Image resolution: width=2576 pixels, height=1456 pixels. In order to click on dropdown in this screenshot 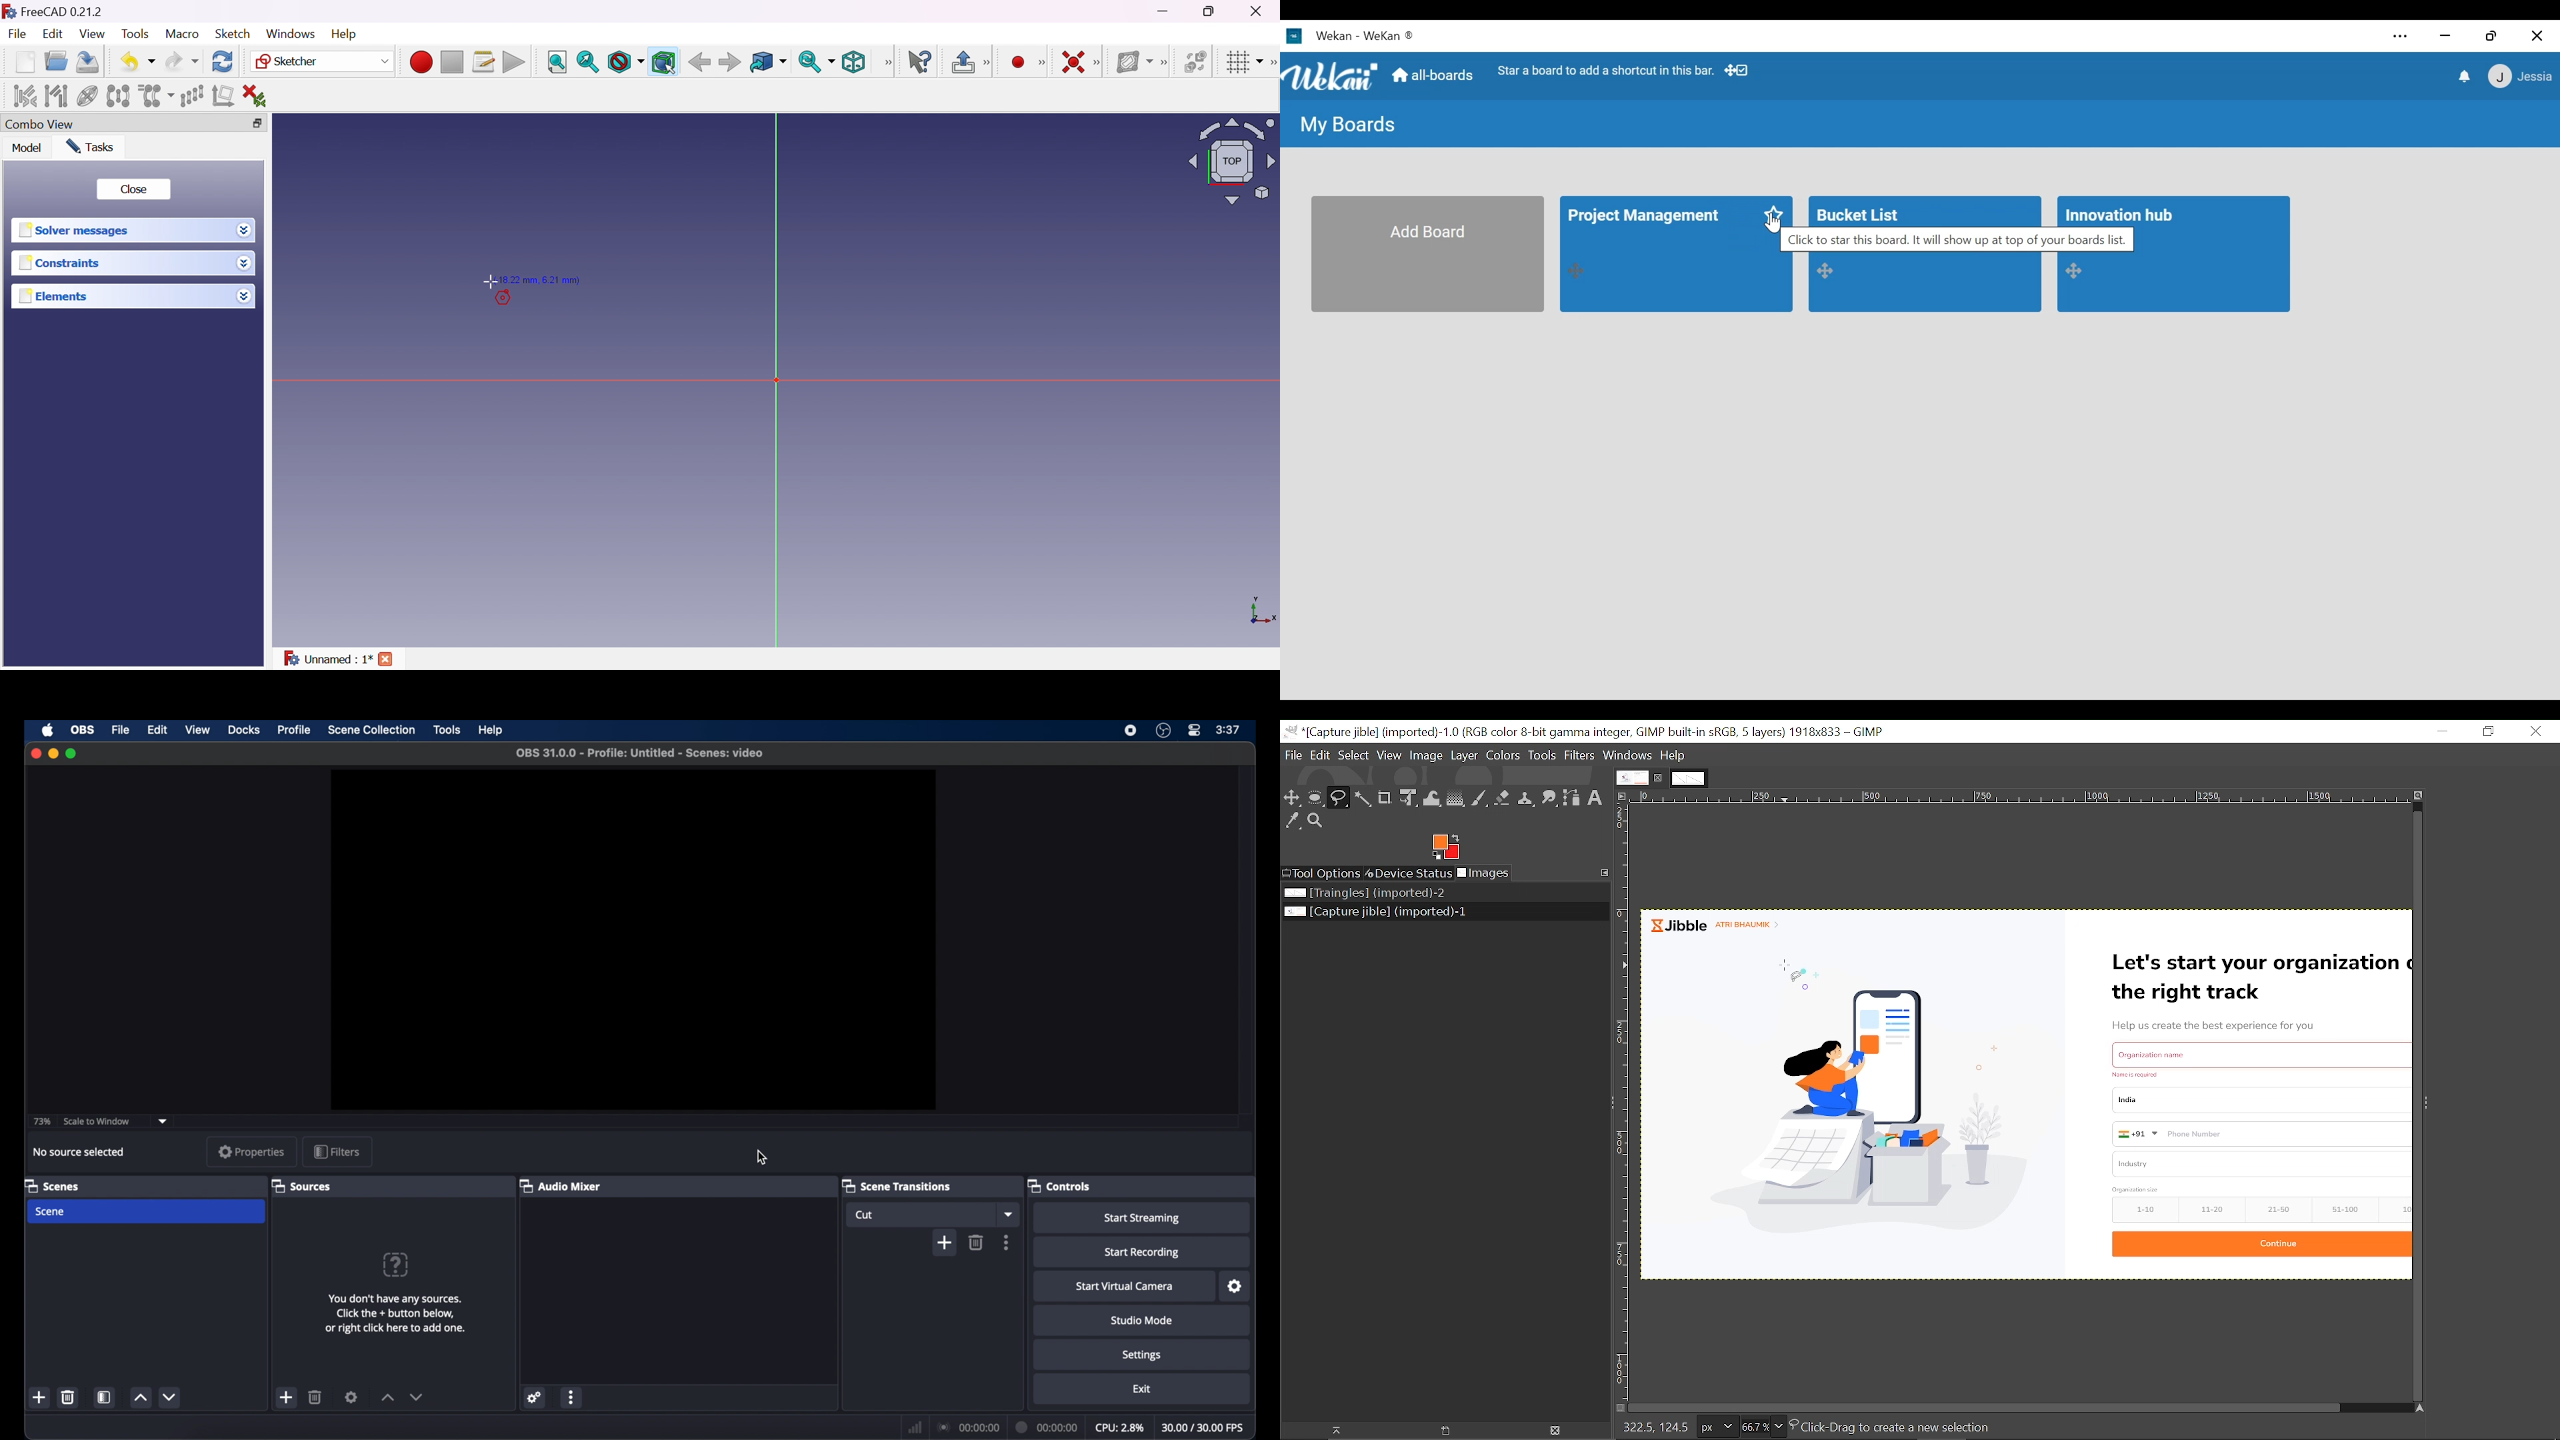, I will do `click(163, 1121)`.